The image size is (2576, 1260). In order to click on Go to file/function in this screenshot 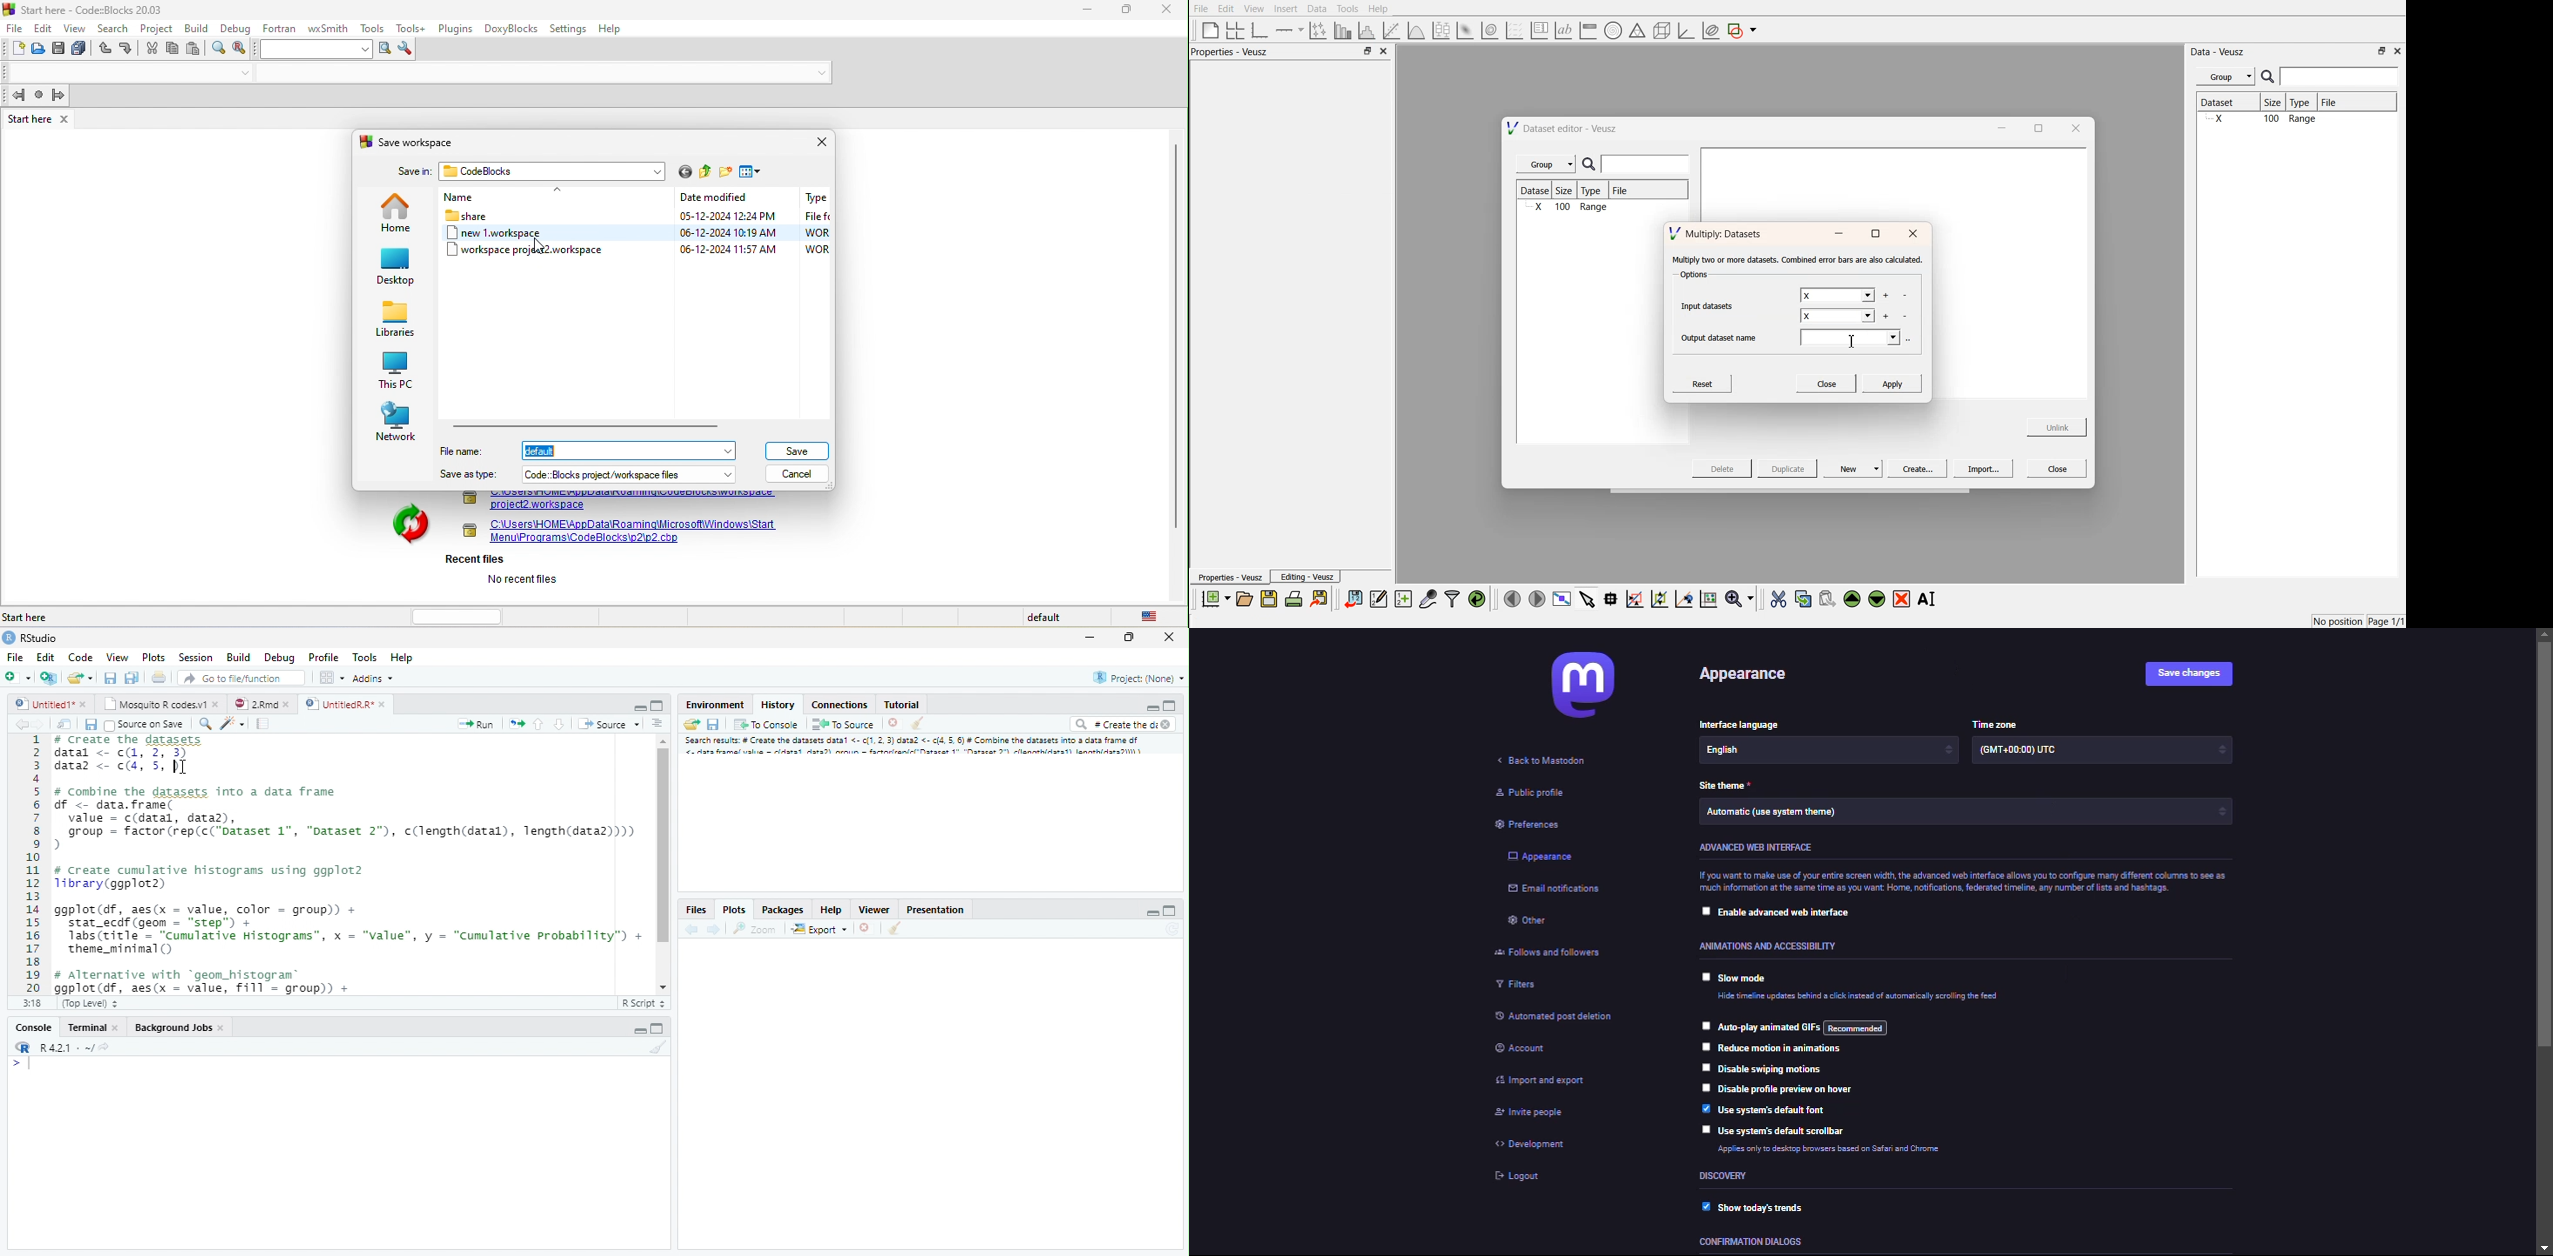, I will do `click(240, 679)`.